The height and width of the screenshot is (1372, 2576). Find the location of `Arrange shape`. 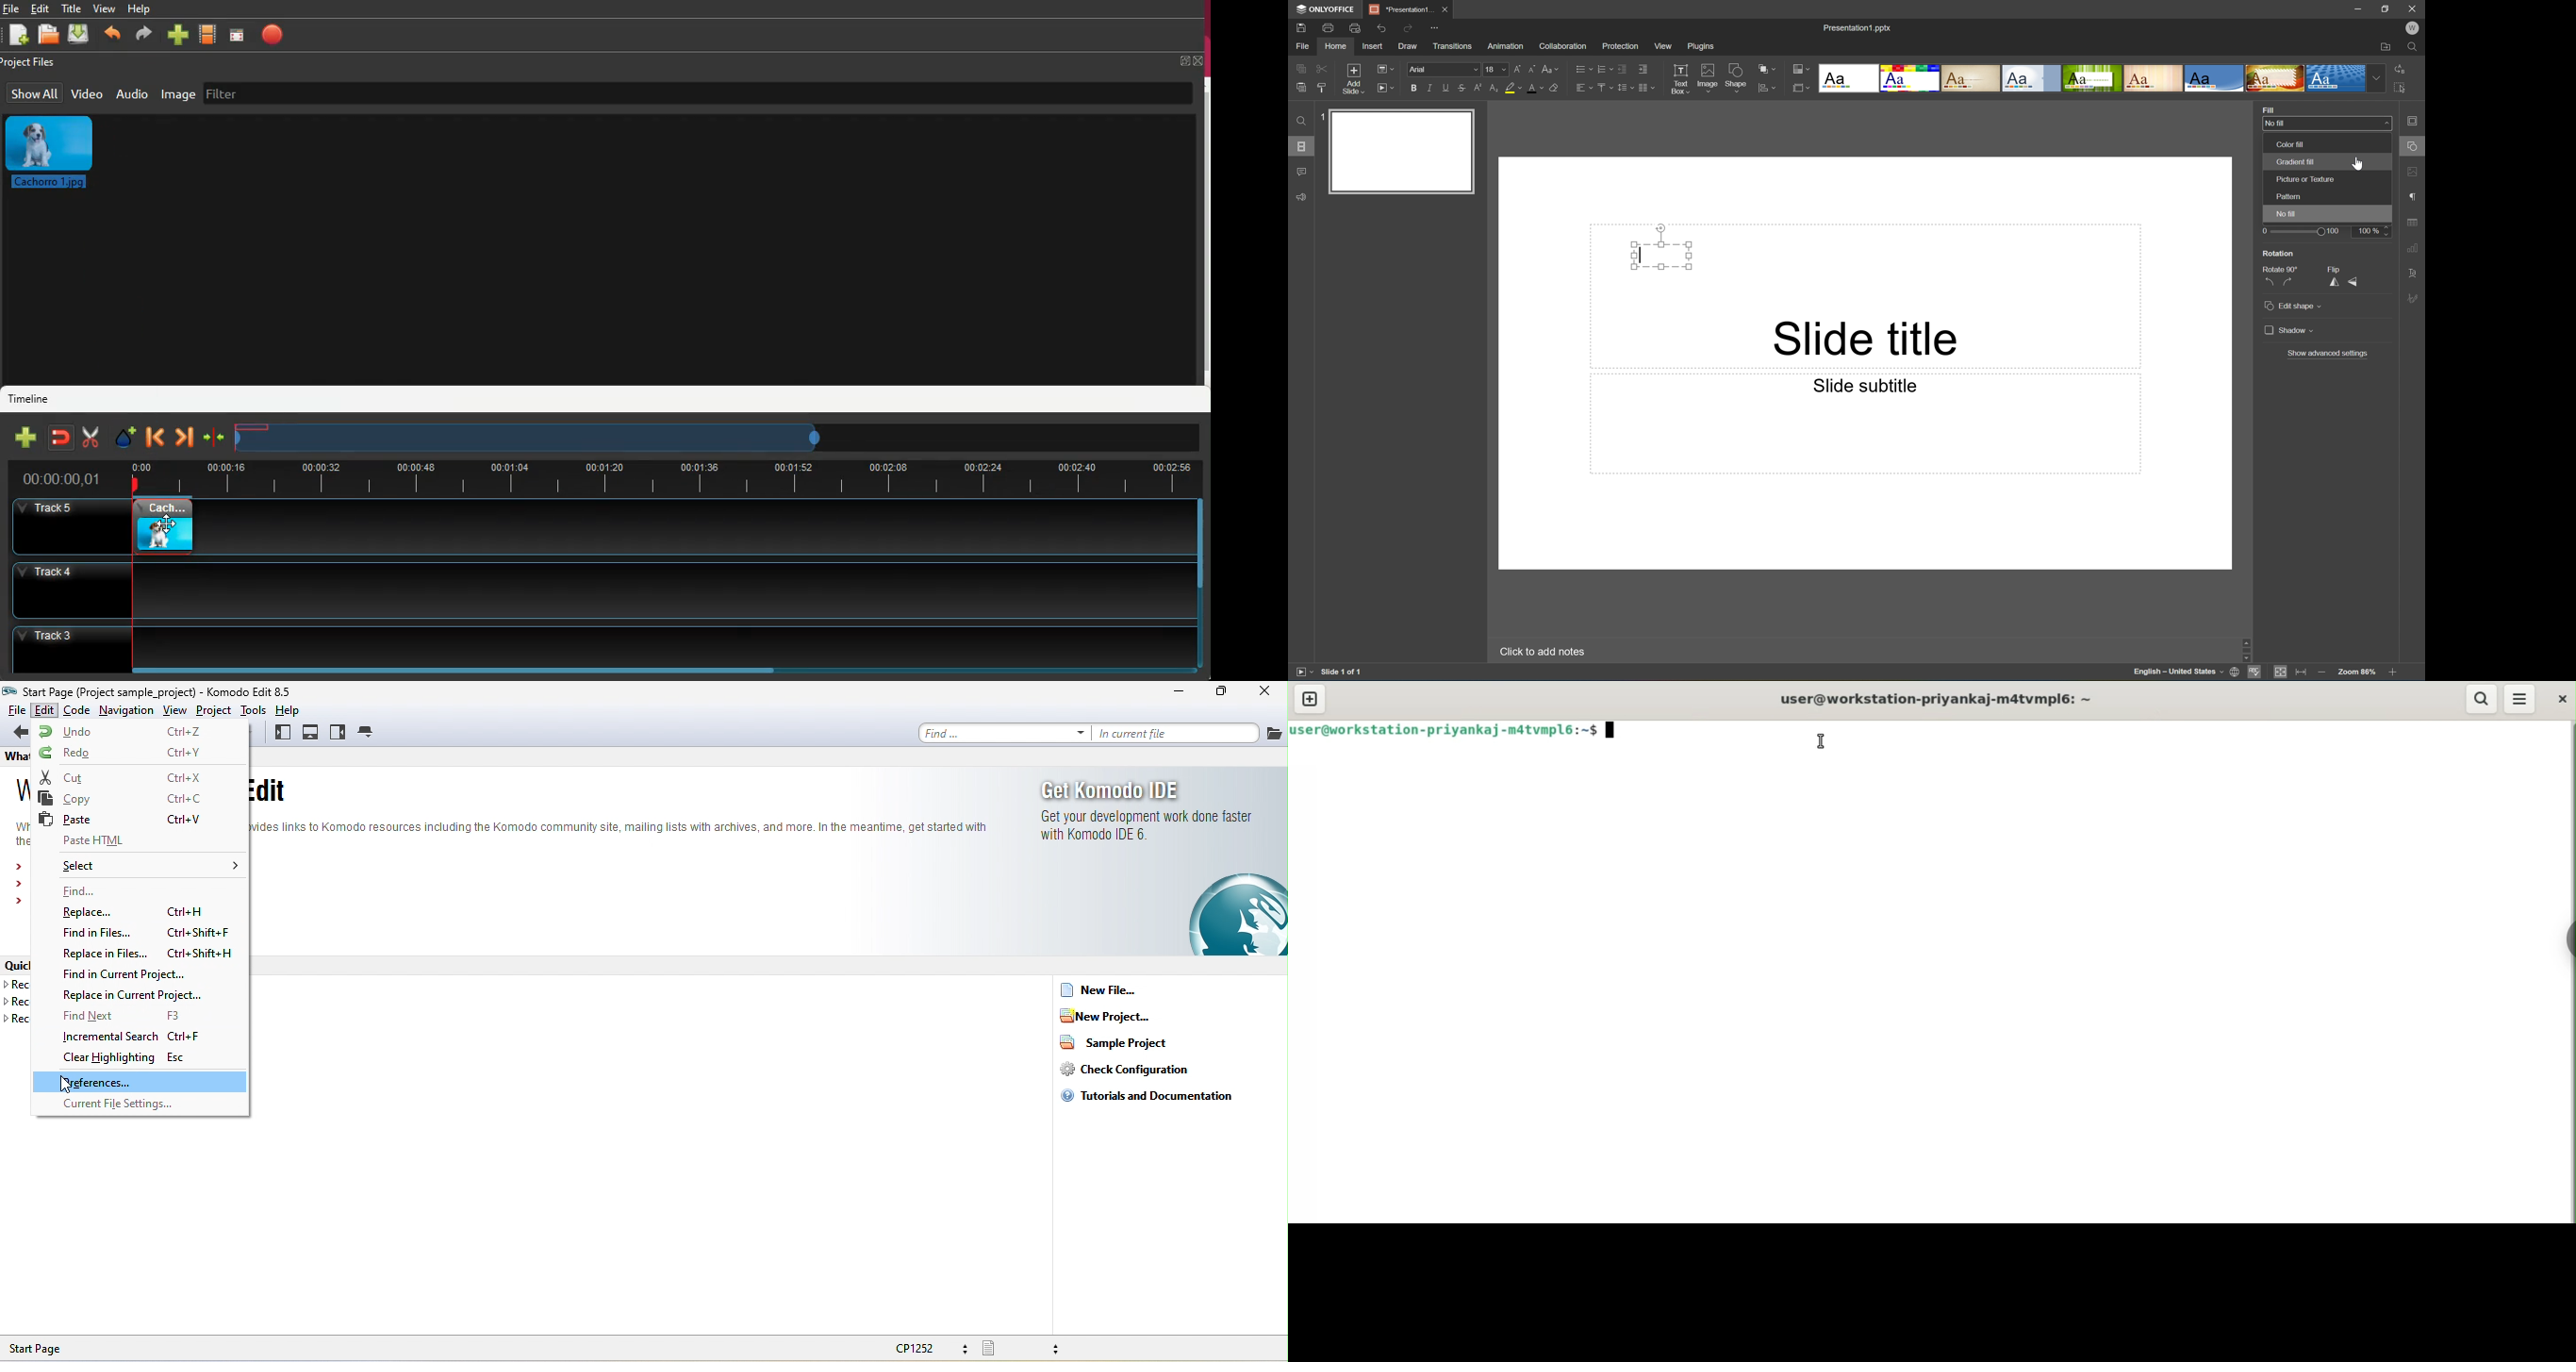

Arrange shape is located at coordinates (1769, 69).